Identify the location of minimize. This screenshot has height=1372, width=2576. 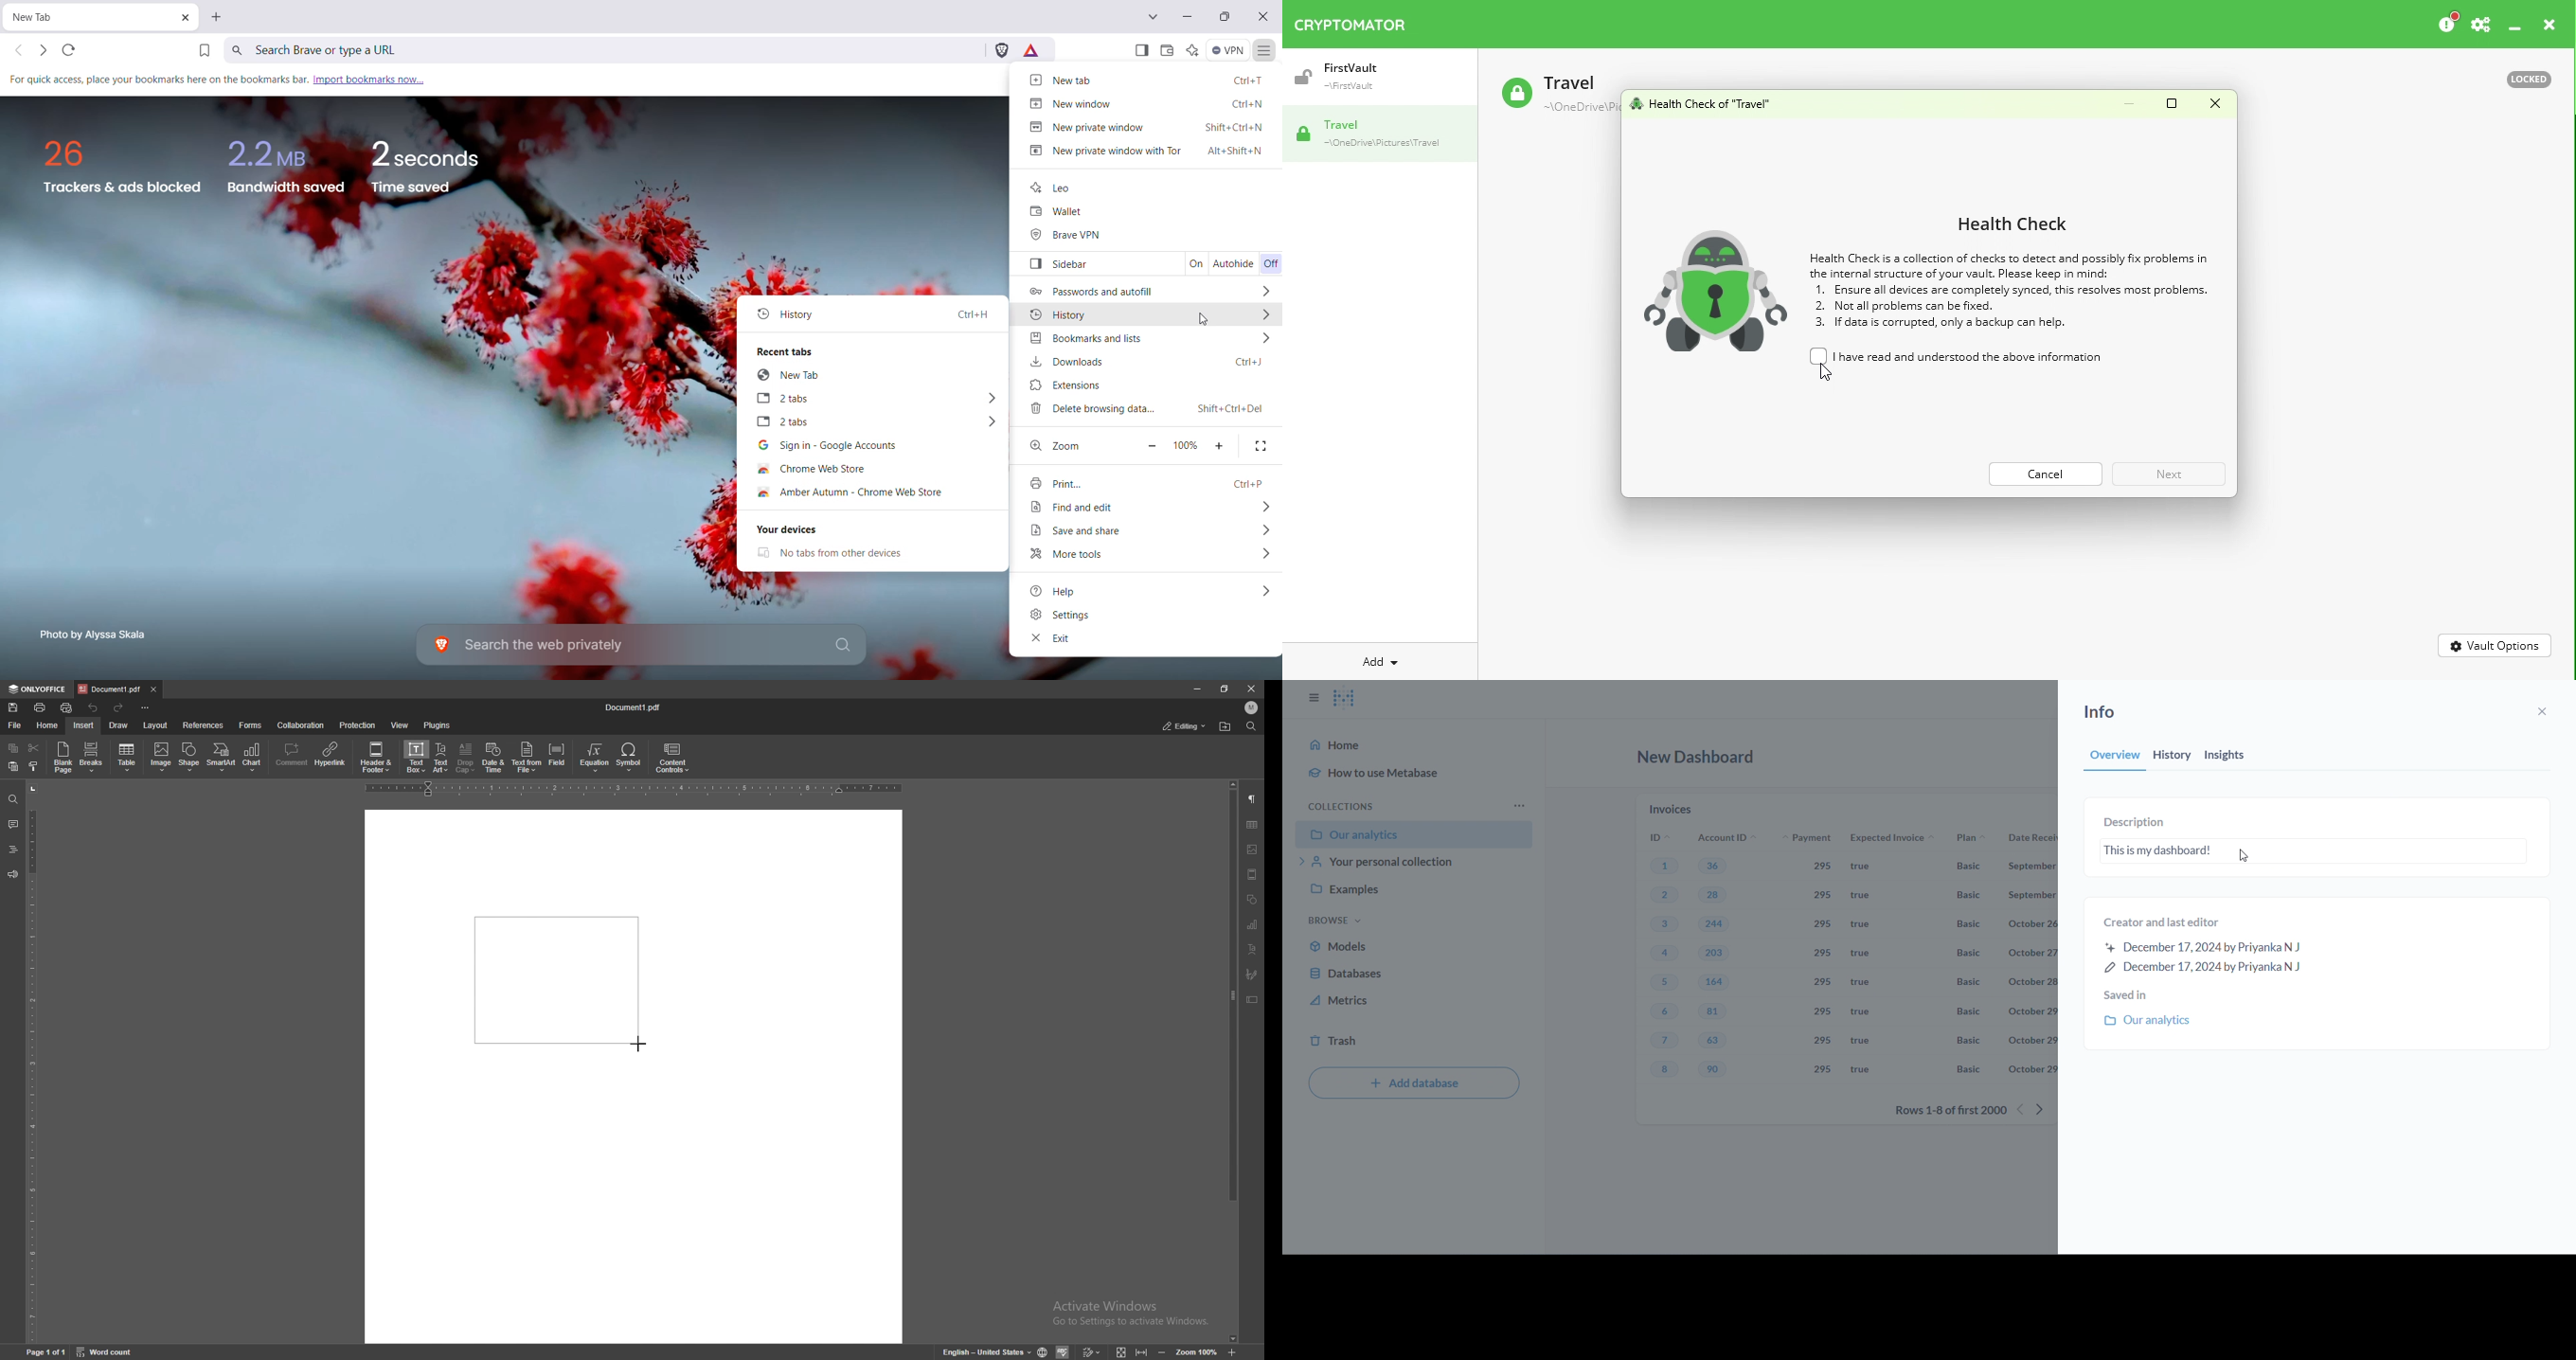
(1198, 689).